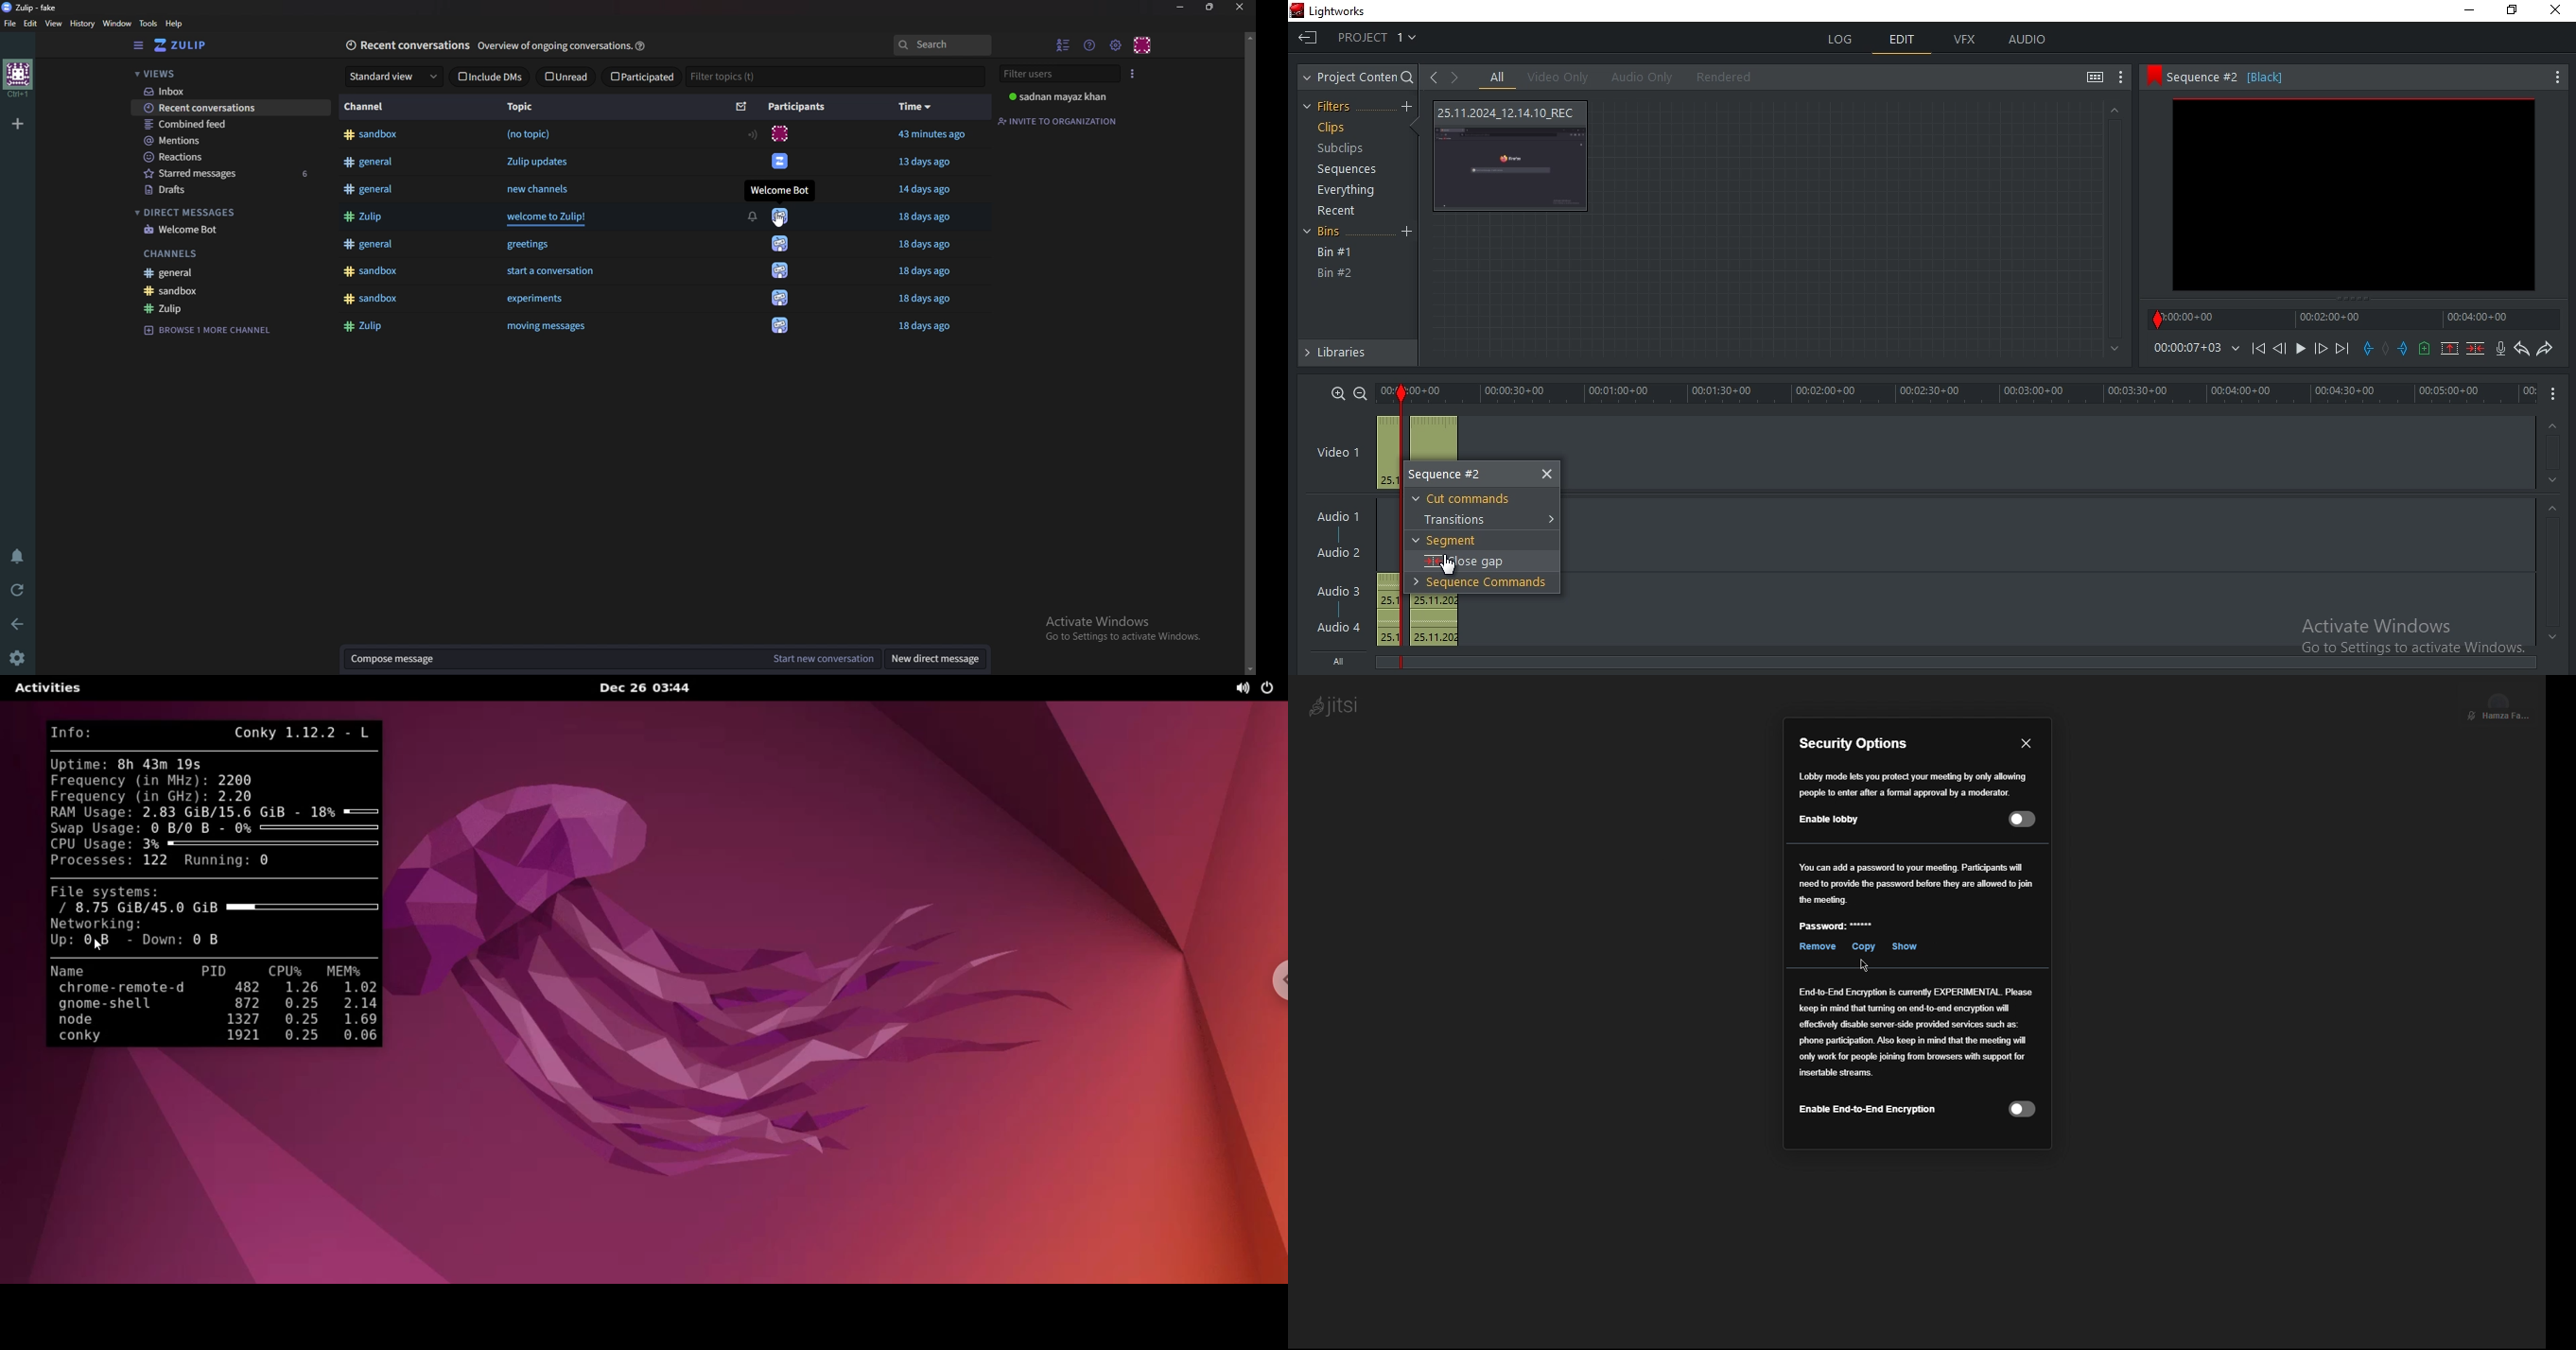 The image size is (2576, 1372). What do you see at coordinates (1183, 7) in the screenshot?
I see `Minimize` at bounding box center [1183, 7].